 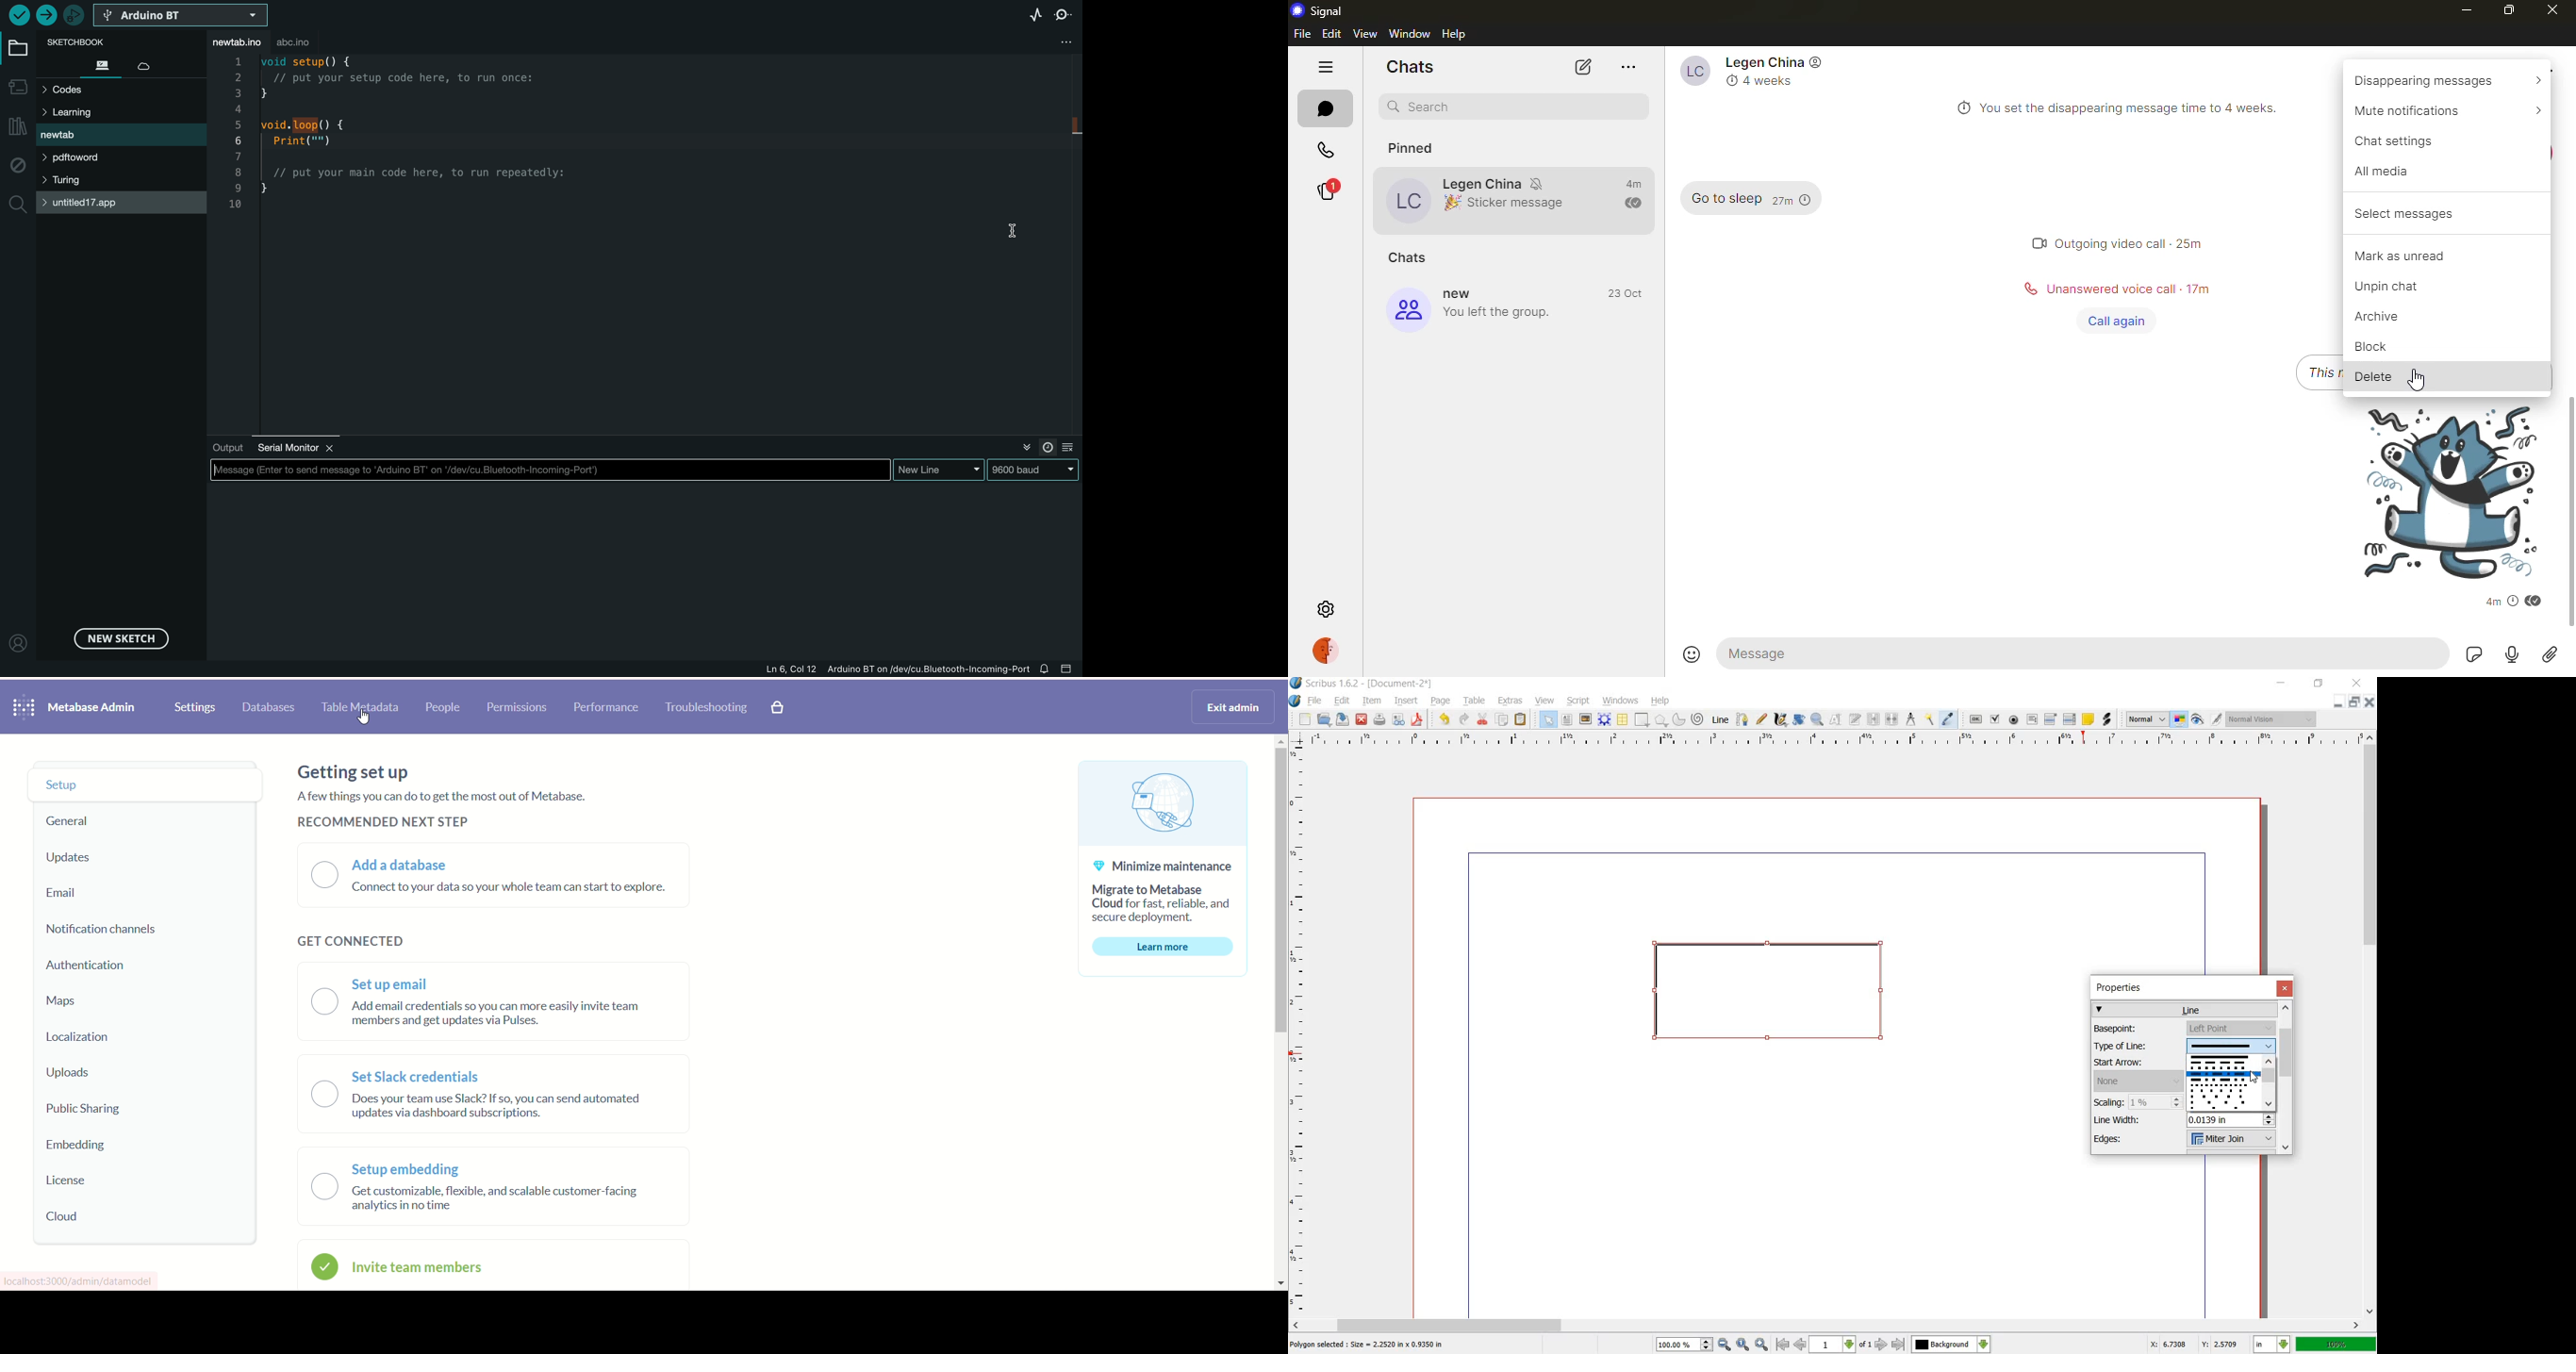 I want to click on You left the group, so click(x=1502, y=313).